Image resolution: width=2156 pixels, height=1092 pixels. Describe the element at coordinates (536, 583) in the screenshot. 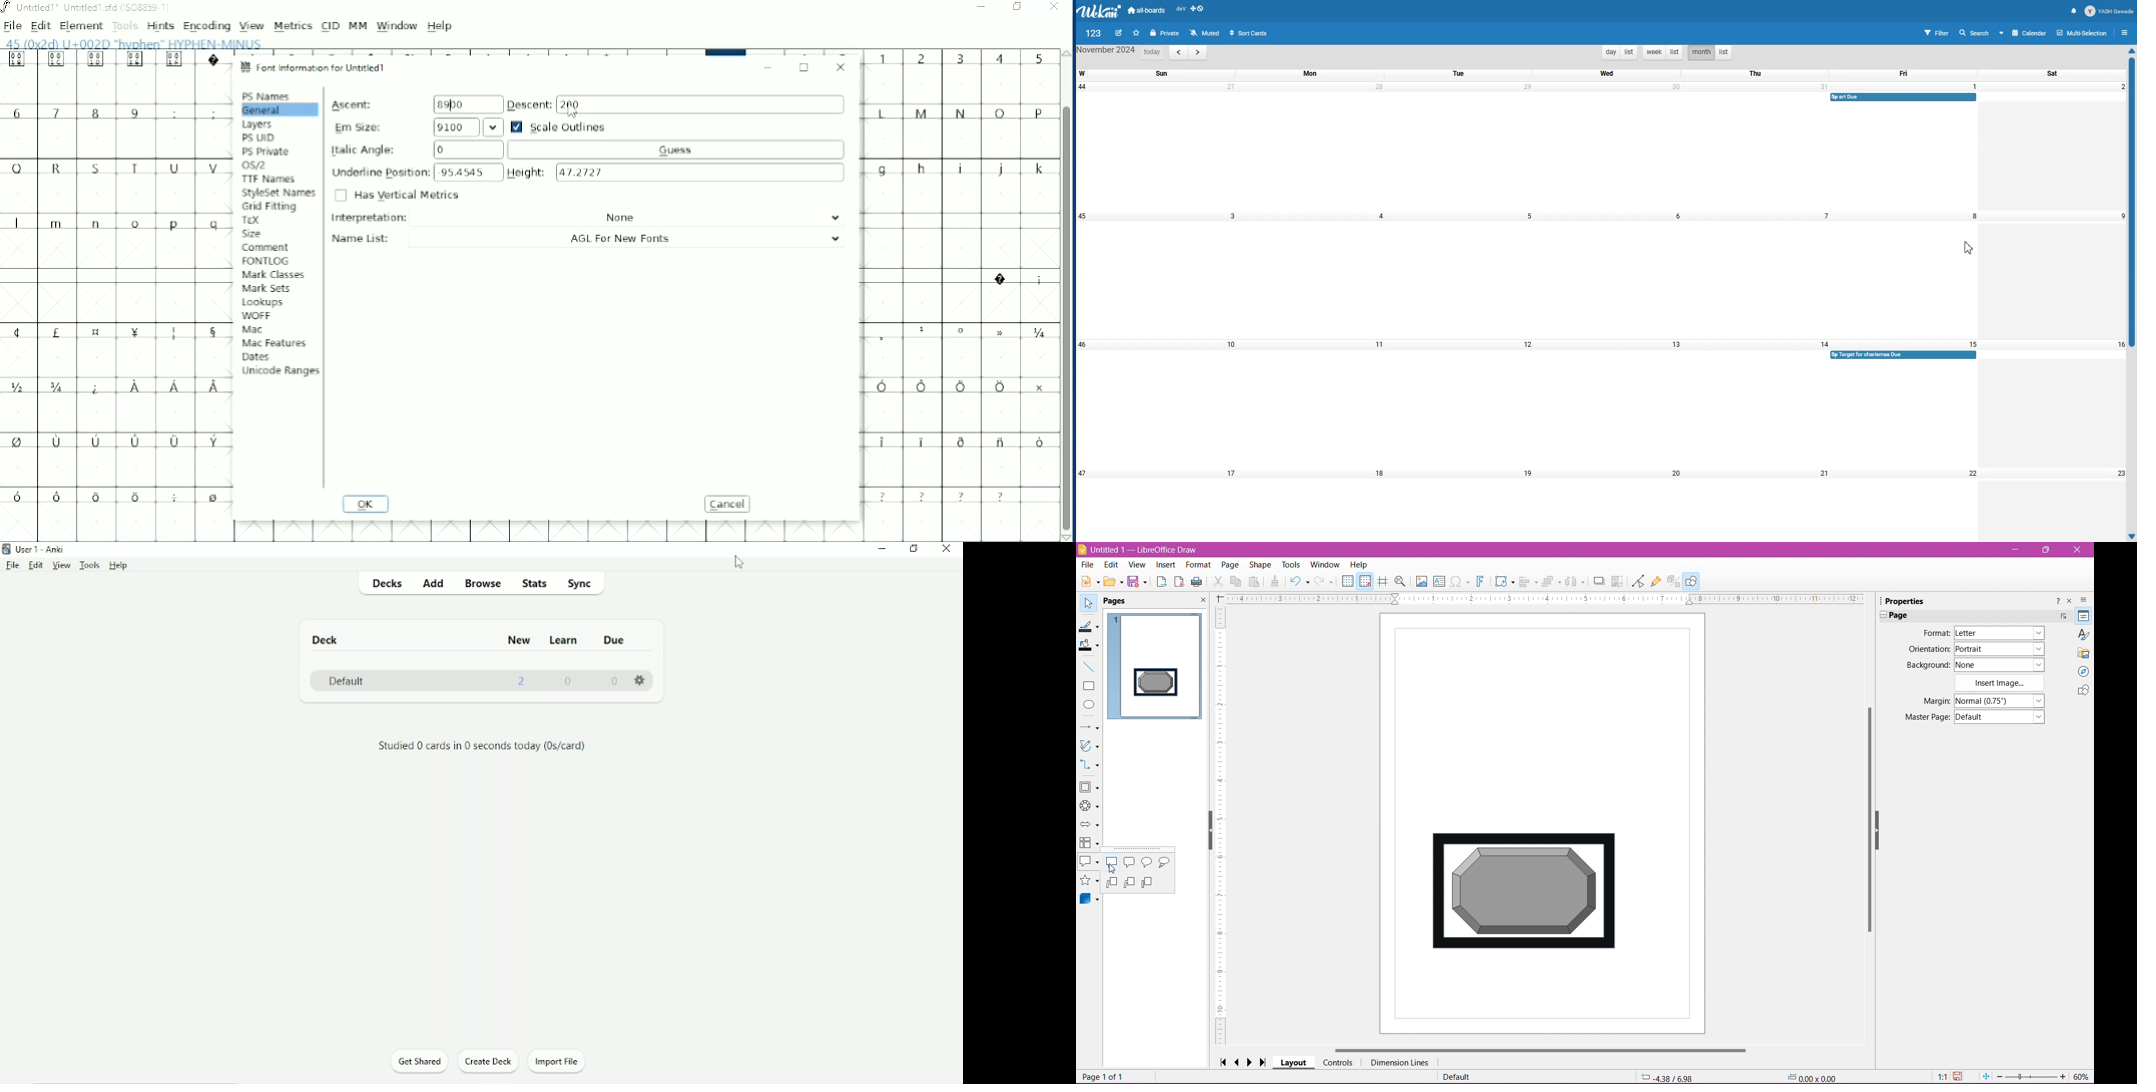

I see `Stats` at that location.